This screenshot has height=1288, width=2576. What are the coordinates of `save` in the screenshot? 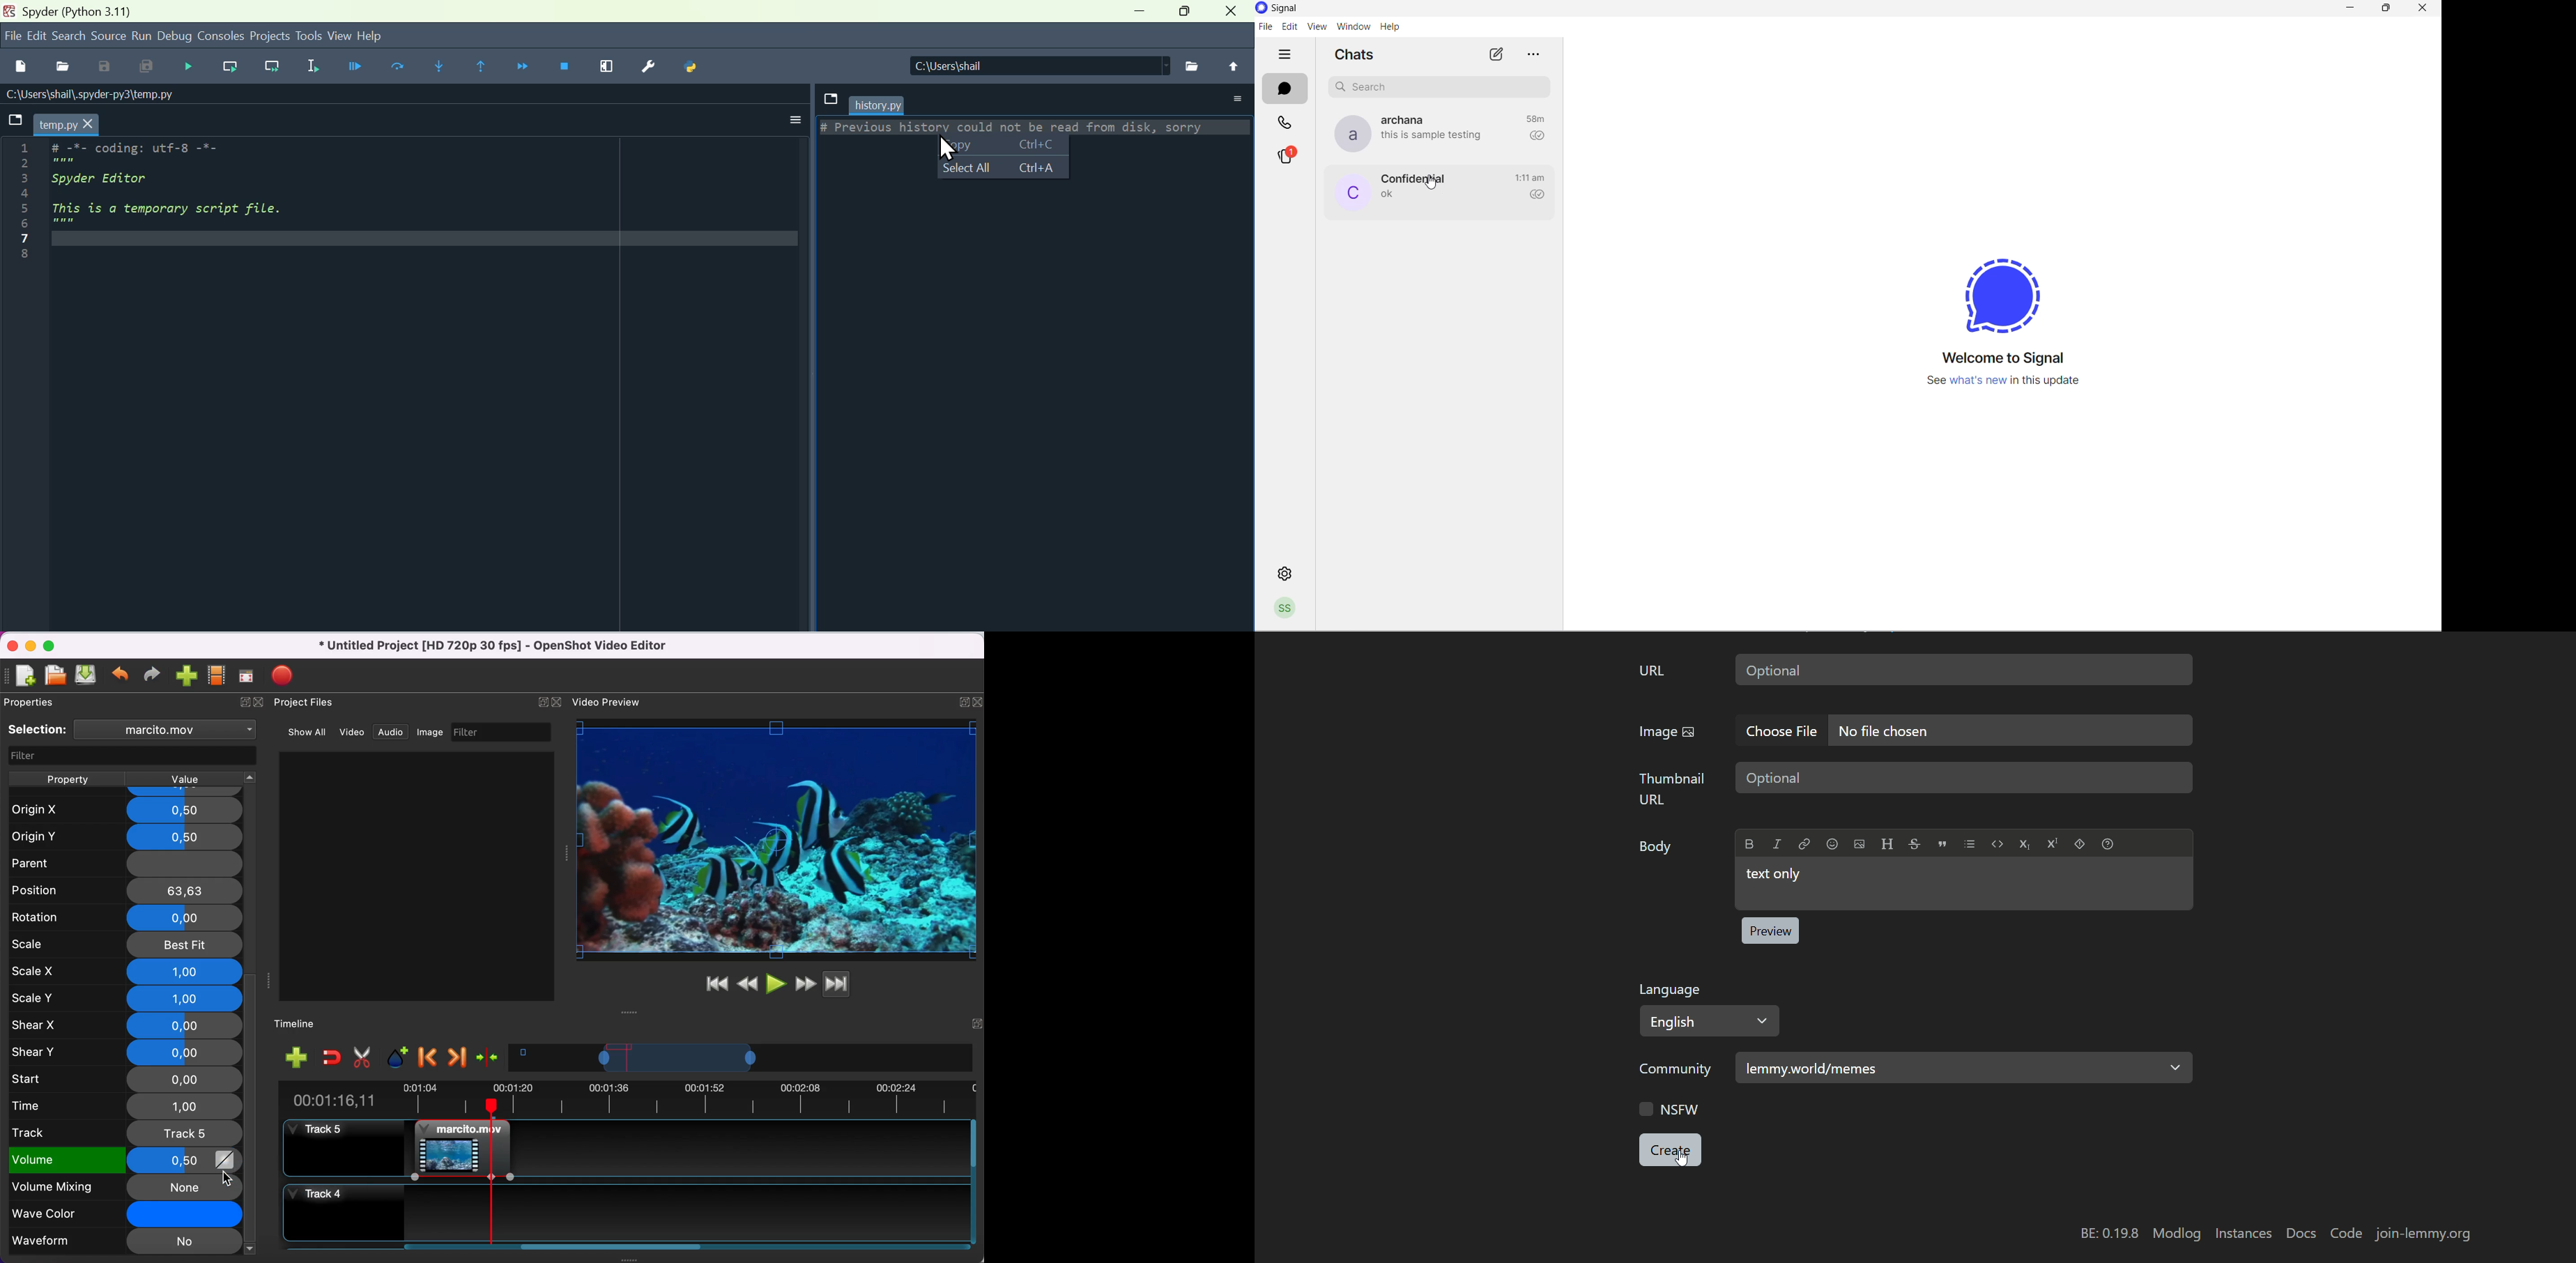 It's located at (104, 67).